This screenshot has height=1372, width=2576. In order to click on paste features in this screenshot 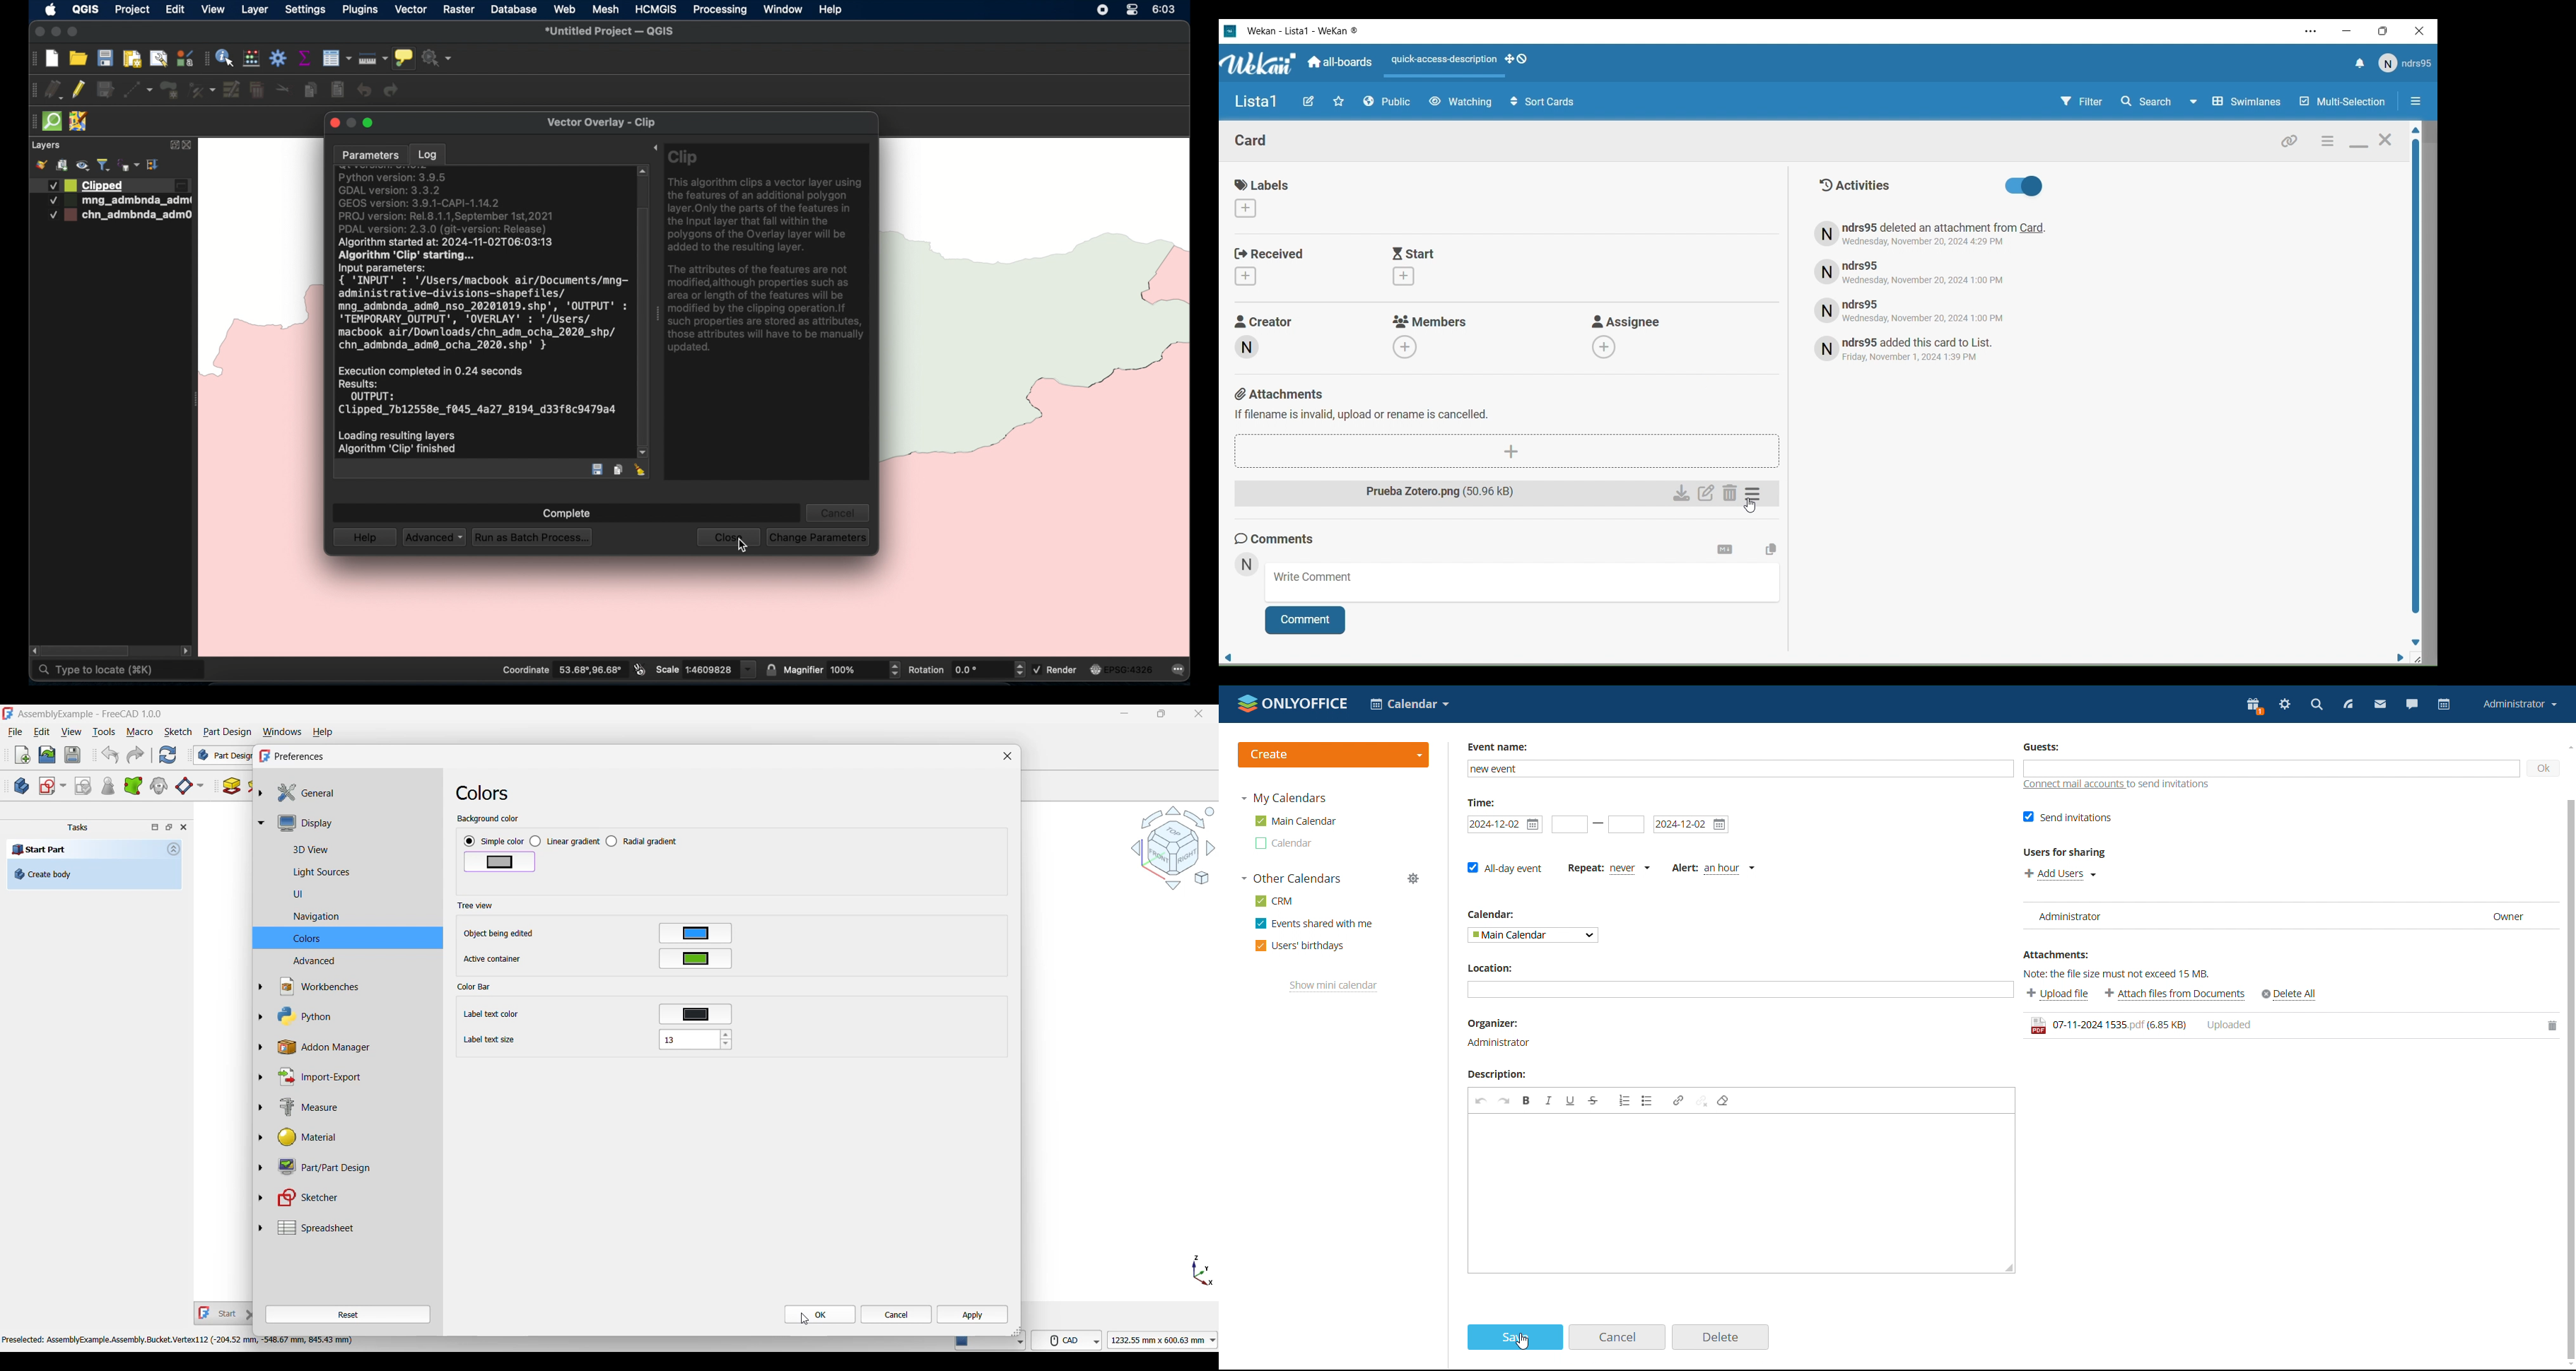, I will do `click(338, 90)`.